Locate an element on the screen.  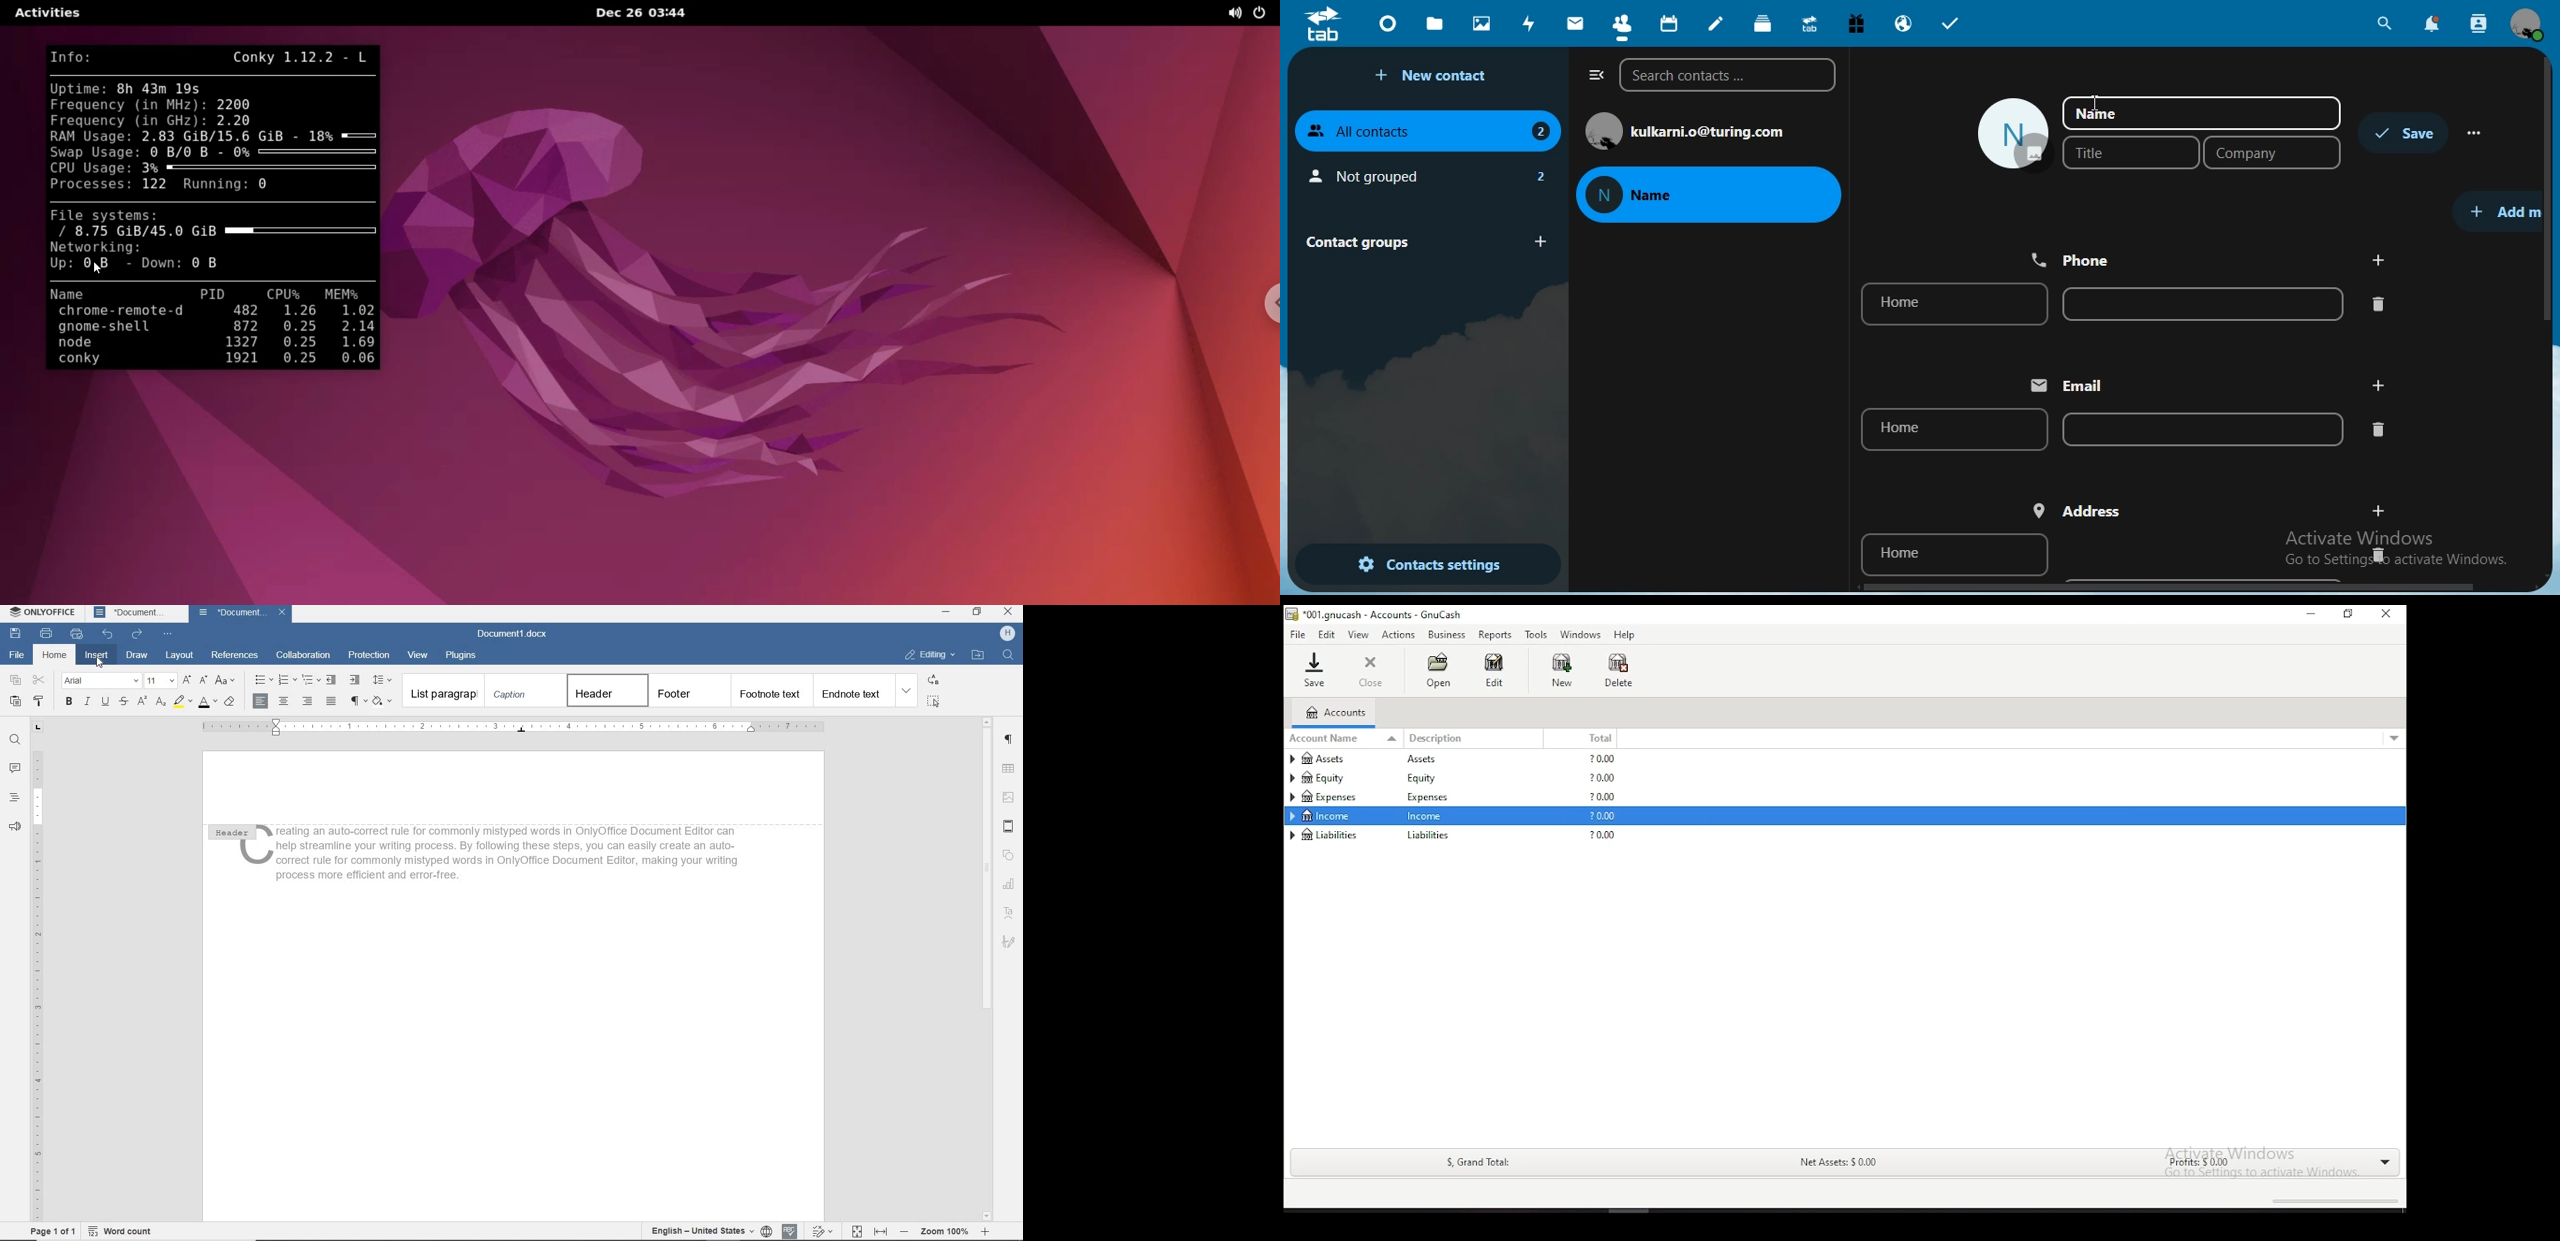
HIGHLIGHT COLOR is located at coordinates (184, 701).